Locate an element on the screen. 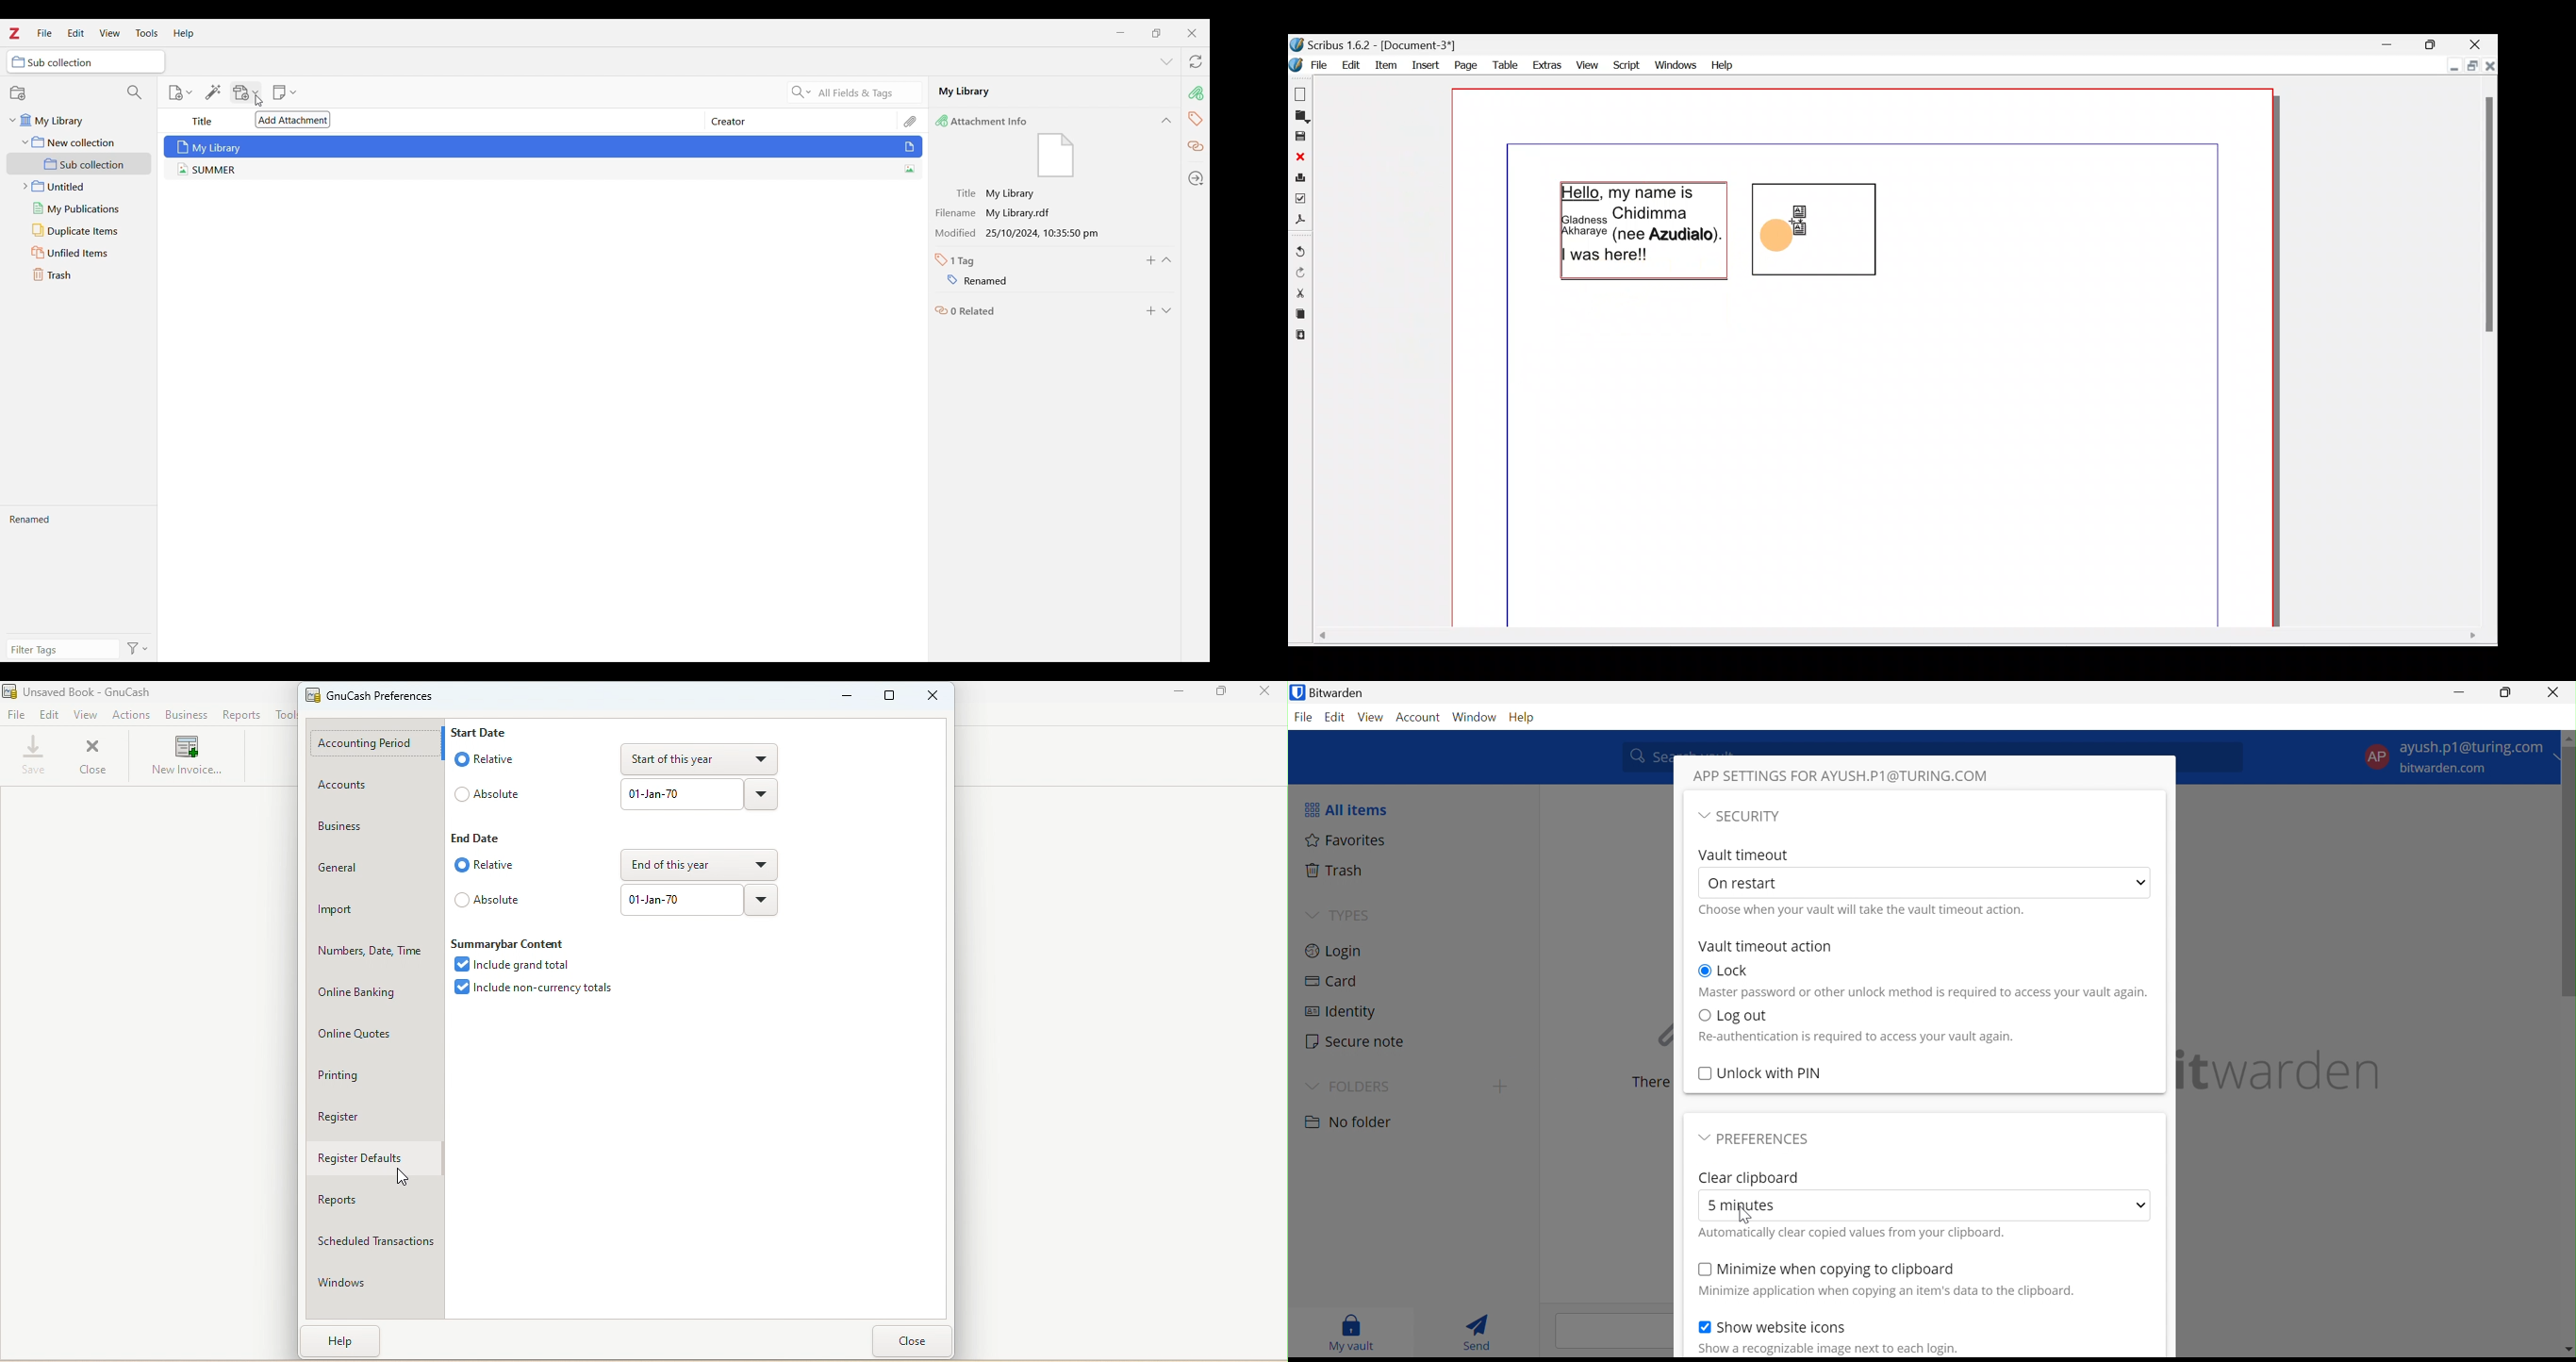  Attachment Info is located at coordinates (987, 121).